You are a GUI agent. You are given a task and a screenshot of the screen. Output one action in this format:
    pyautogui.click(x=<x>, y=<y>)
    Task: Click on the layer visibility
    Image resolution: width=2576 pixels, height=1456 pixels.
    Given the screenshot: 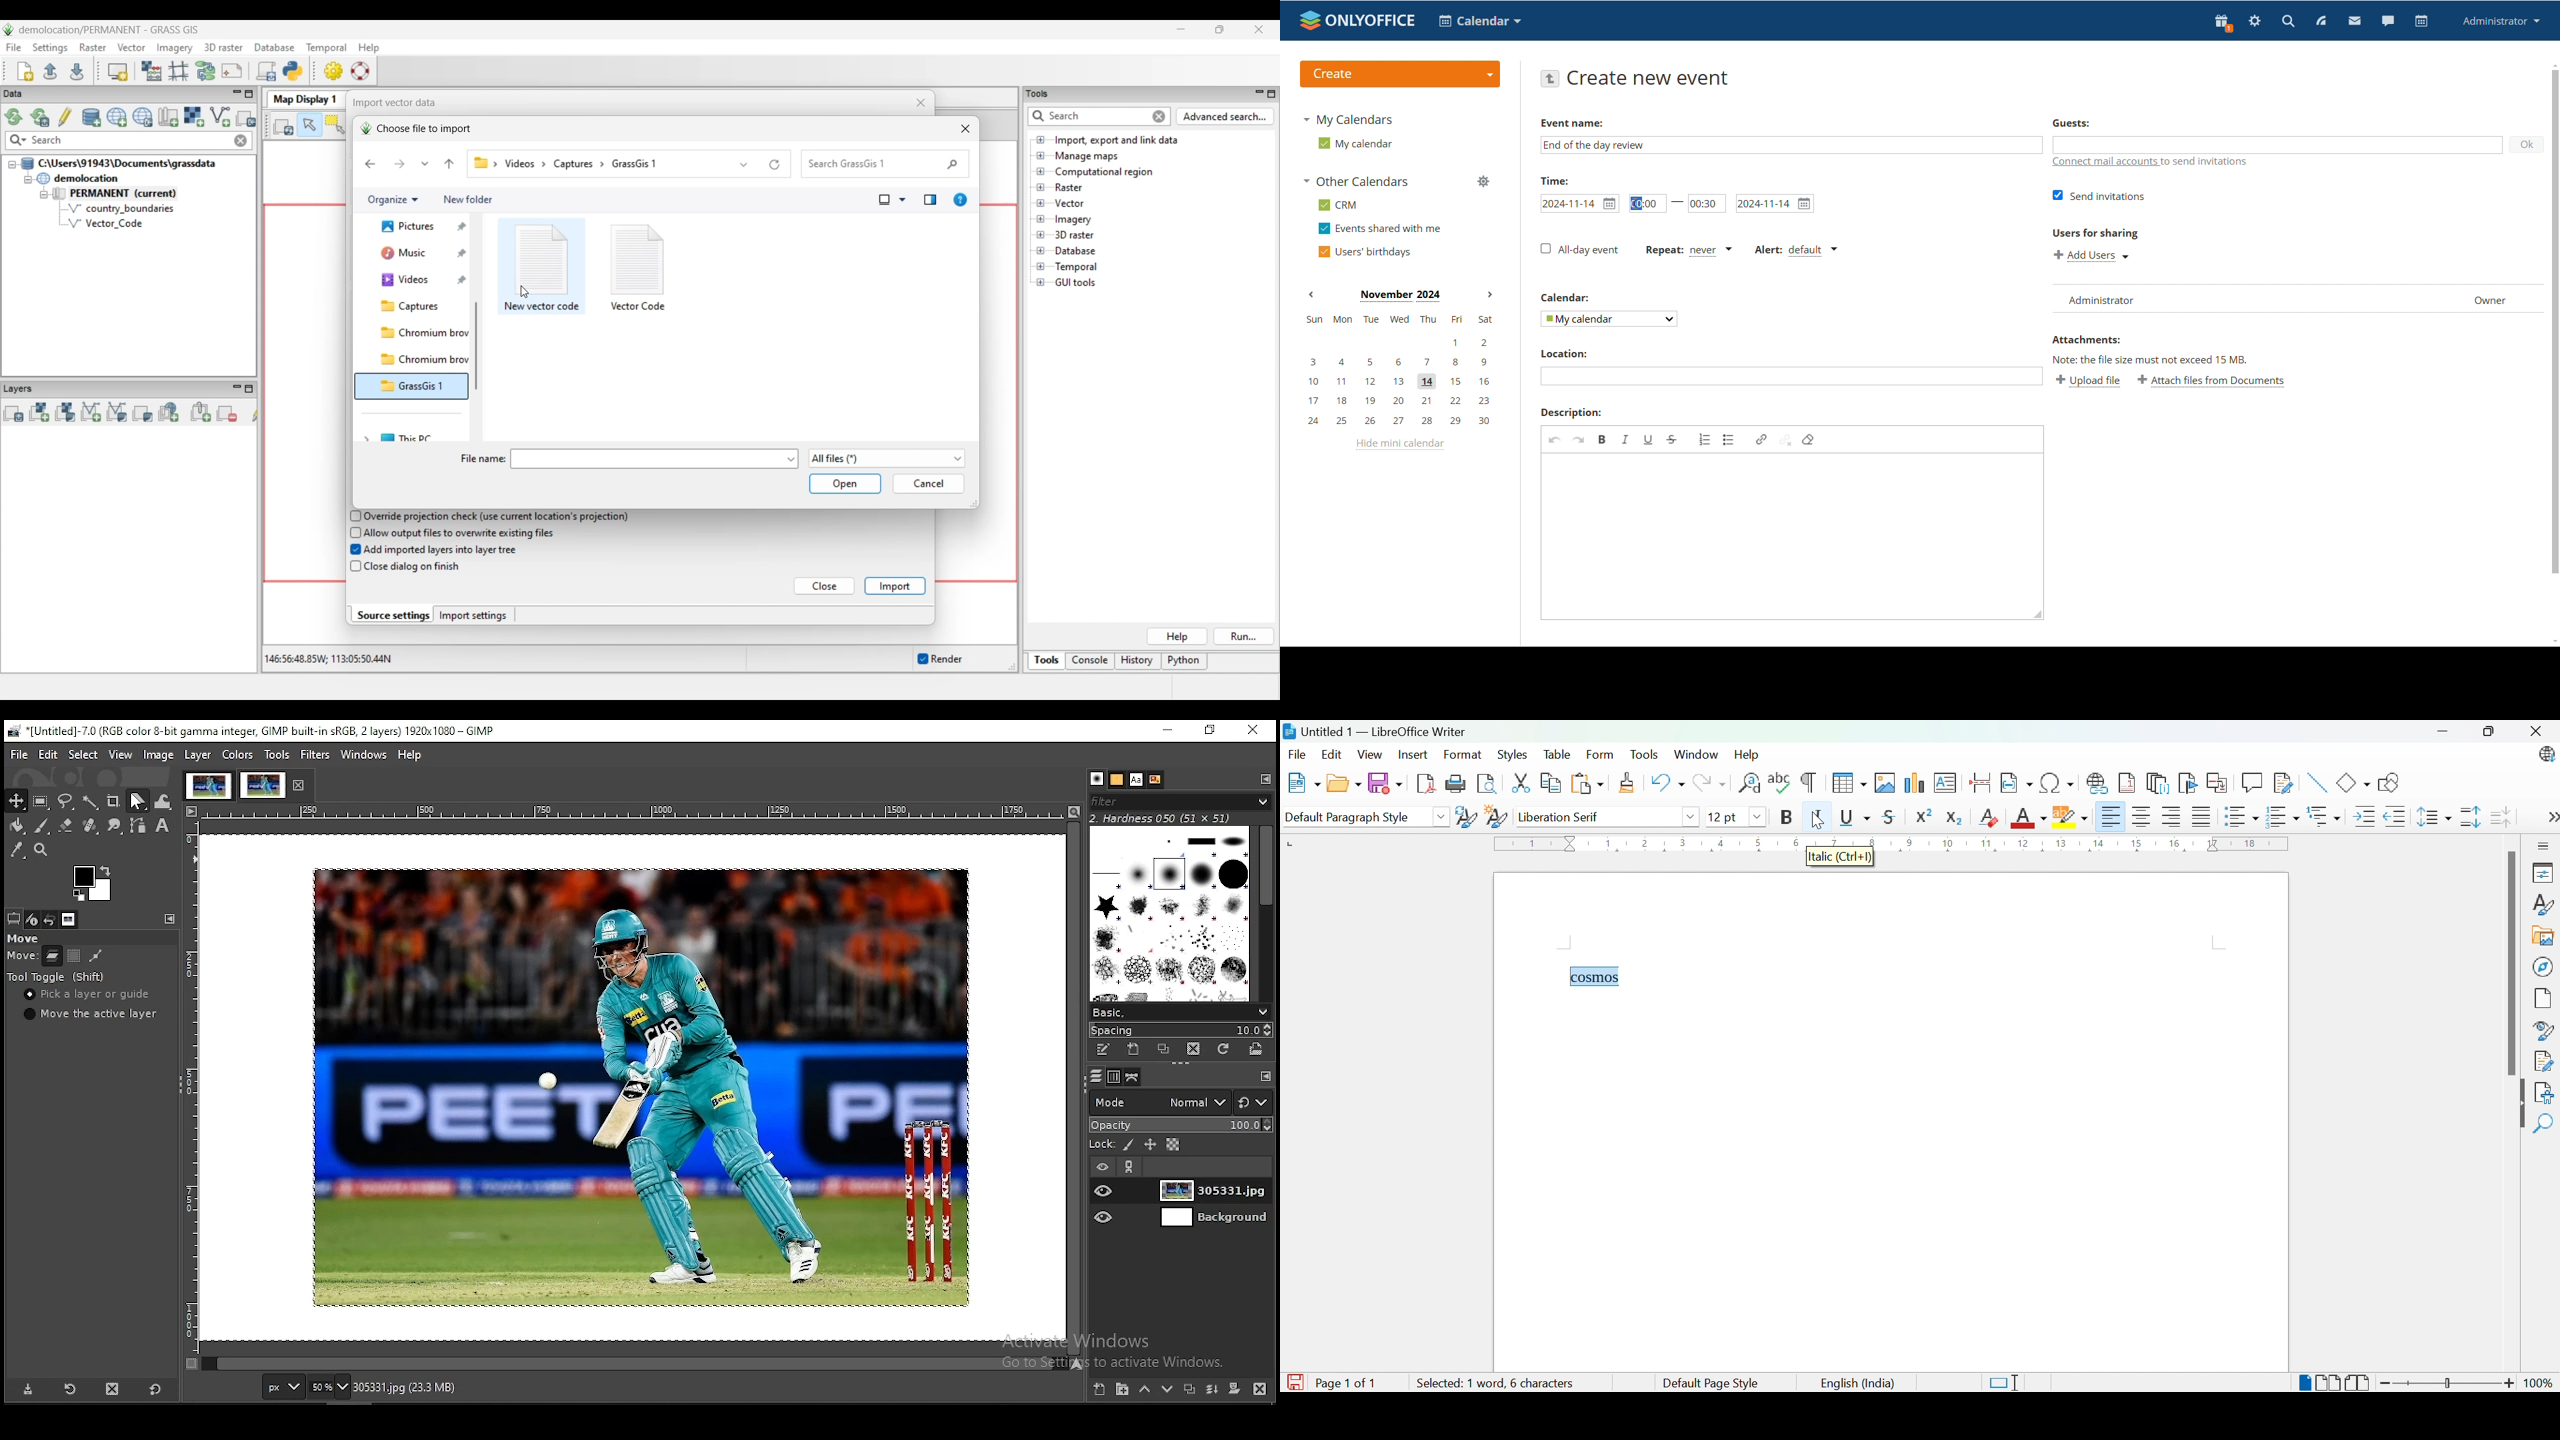 What is the action you would take?
    pyautogui.click(x=1099, y=1167)
    